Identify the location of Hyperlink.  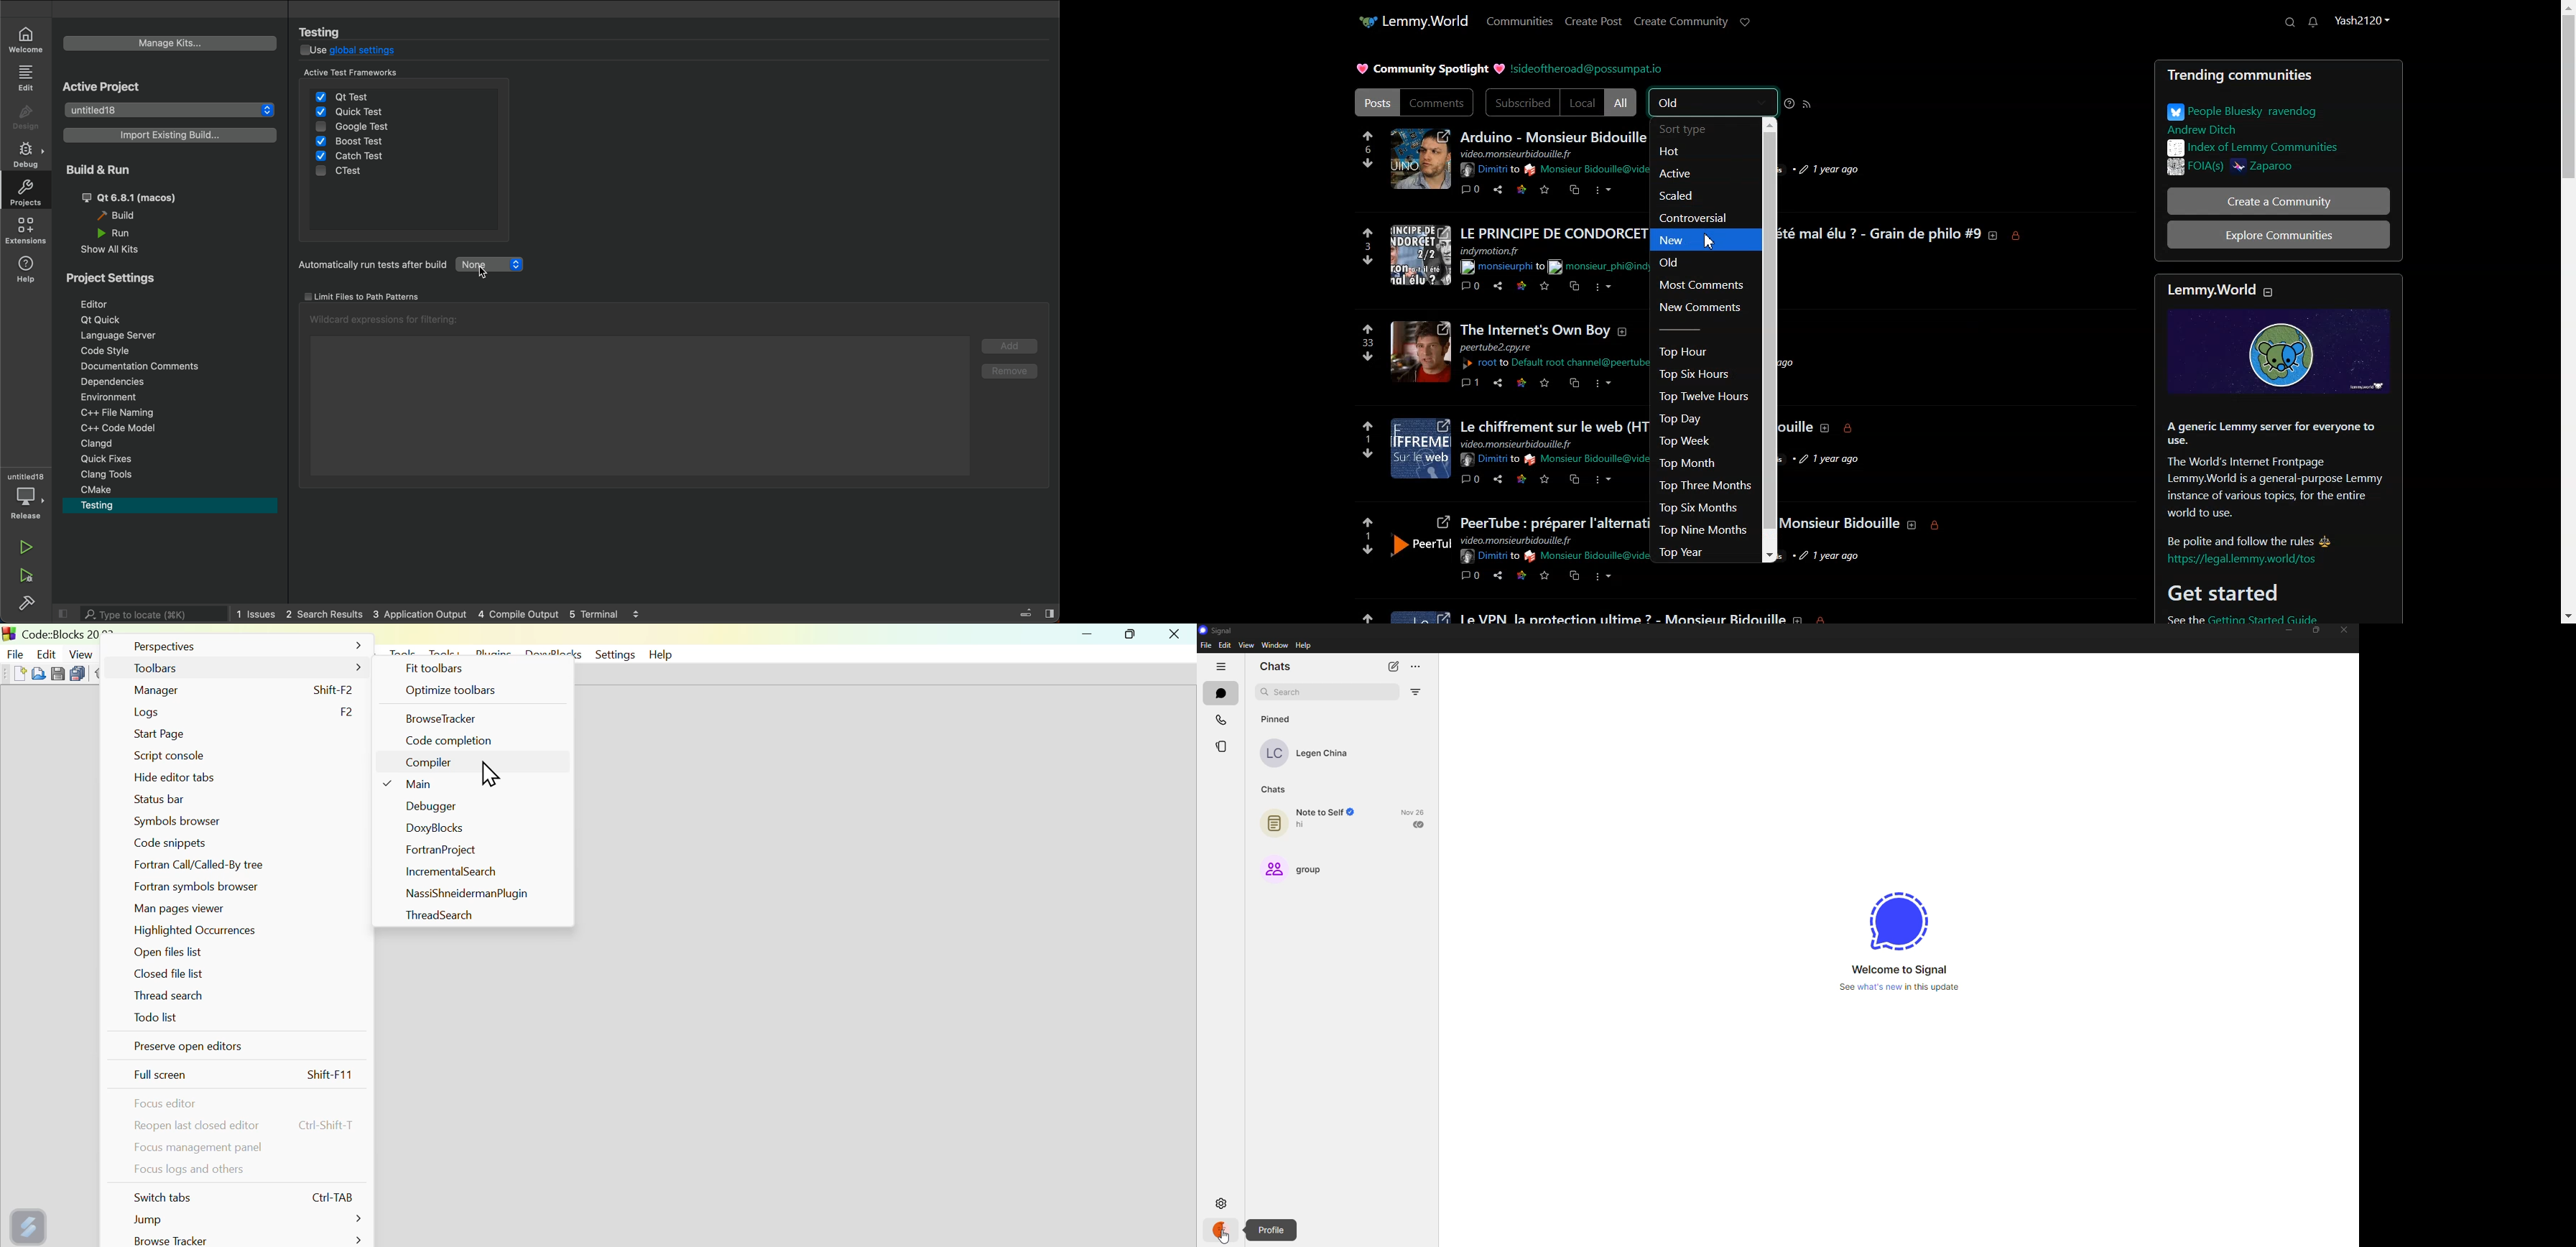
(1488, 169).